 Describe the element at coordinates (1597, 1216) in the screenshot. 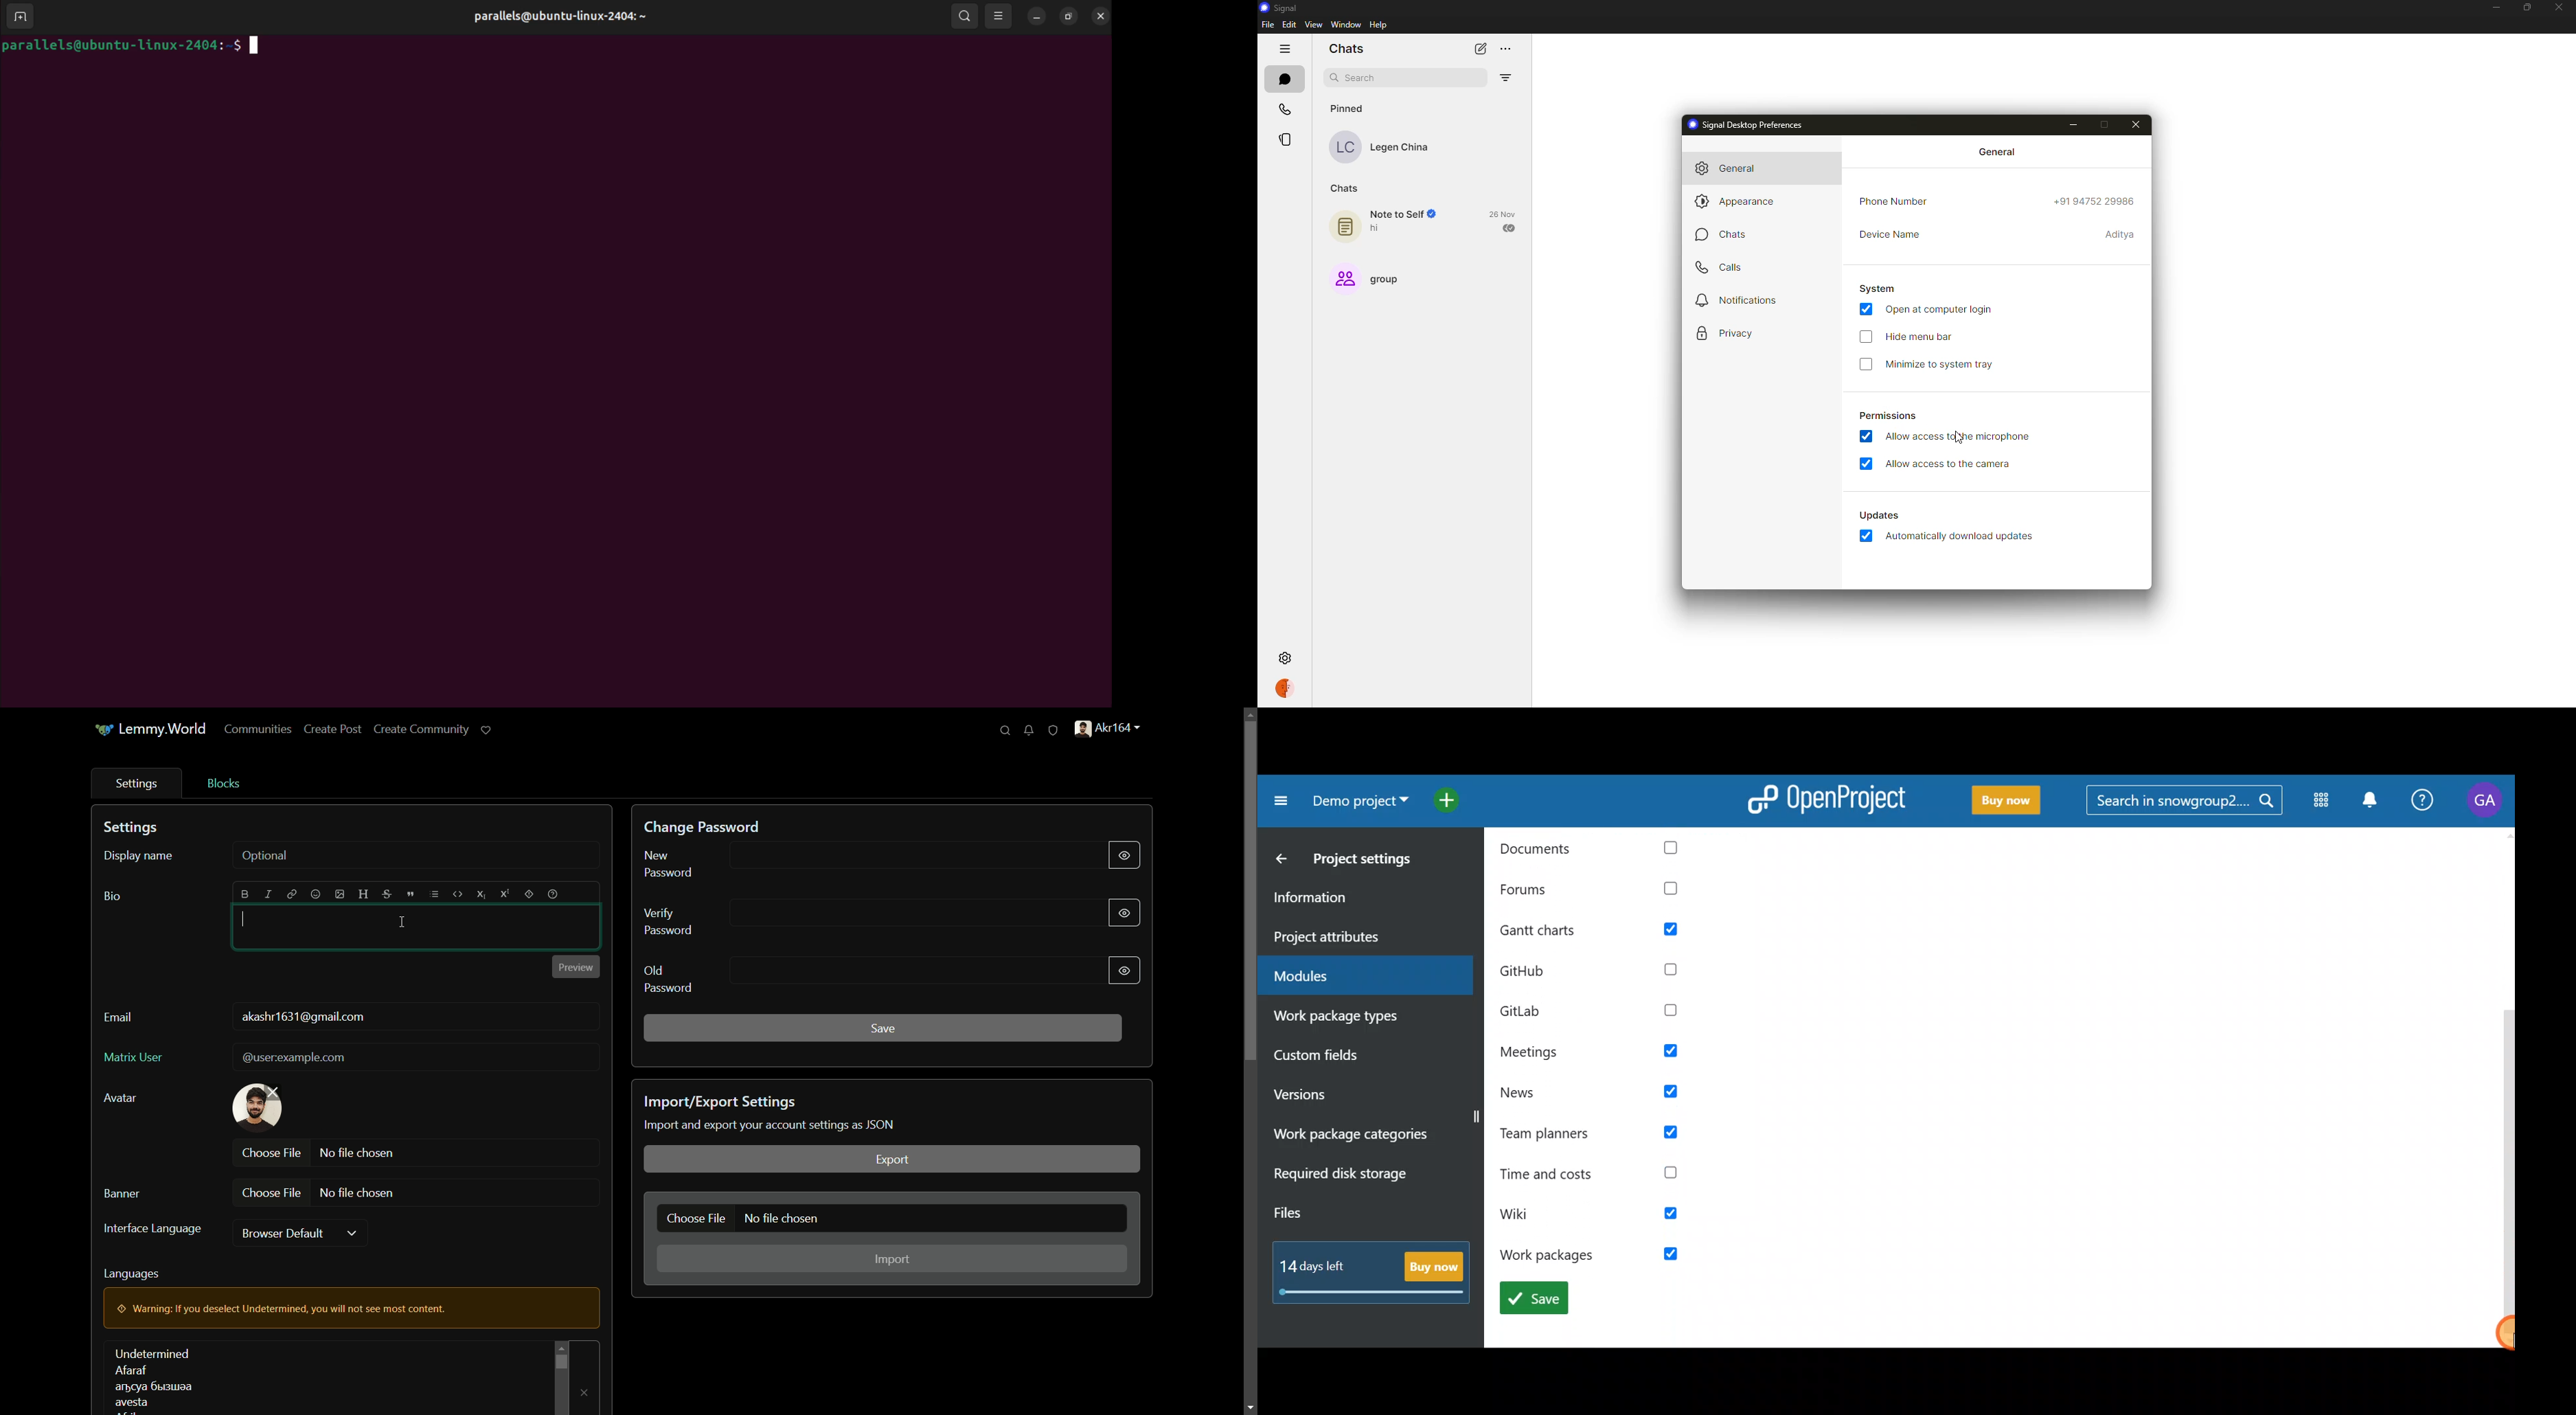

I see `wiki` at that location.